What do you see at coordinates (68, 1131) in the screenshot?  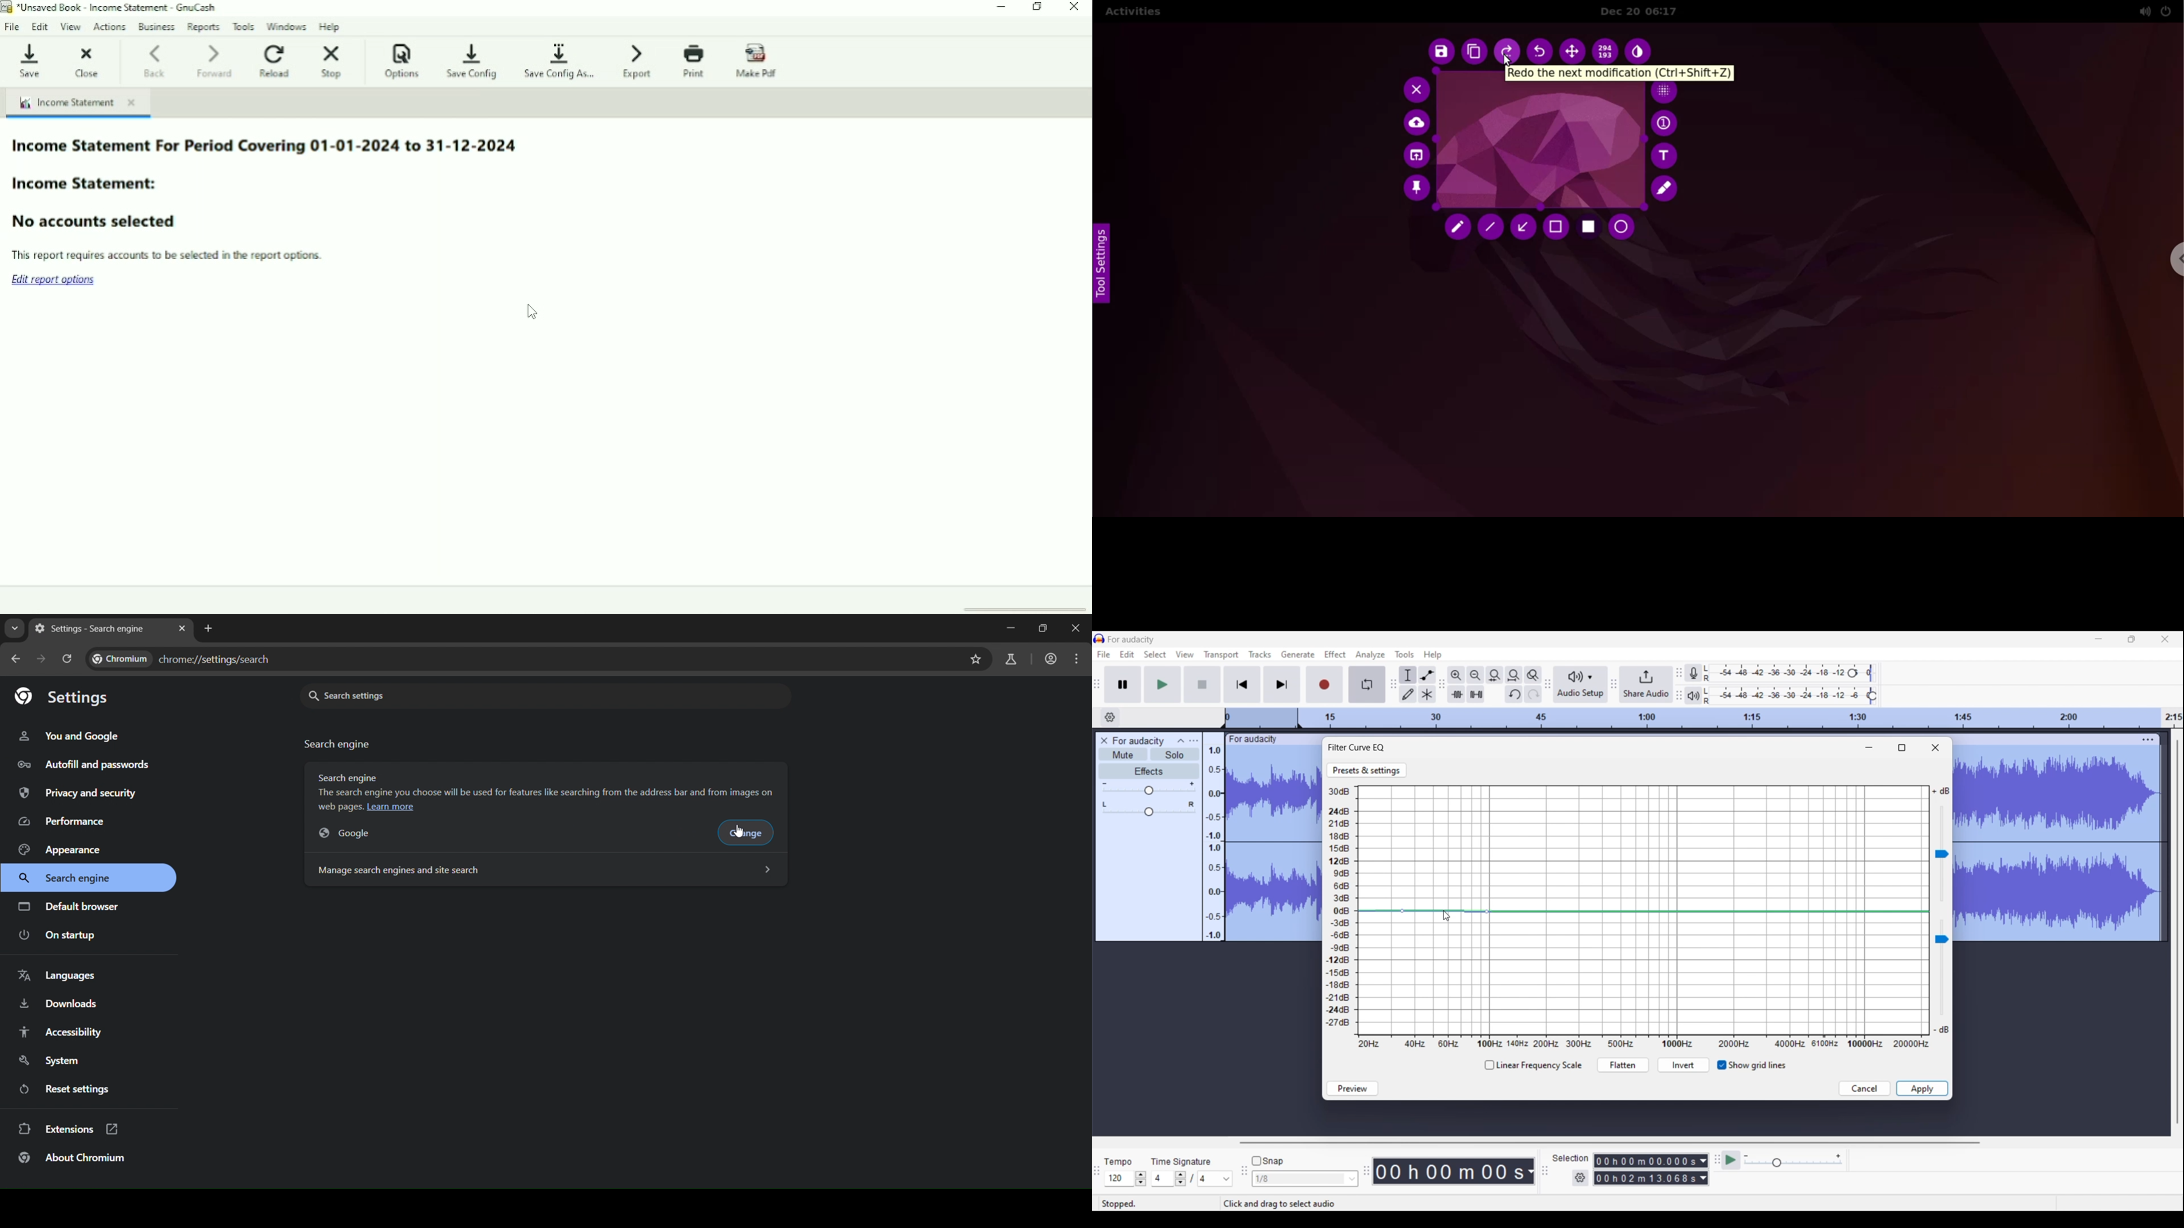 I see `extensions` at bounding box center [68, 1131].